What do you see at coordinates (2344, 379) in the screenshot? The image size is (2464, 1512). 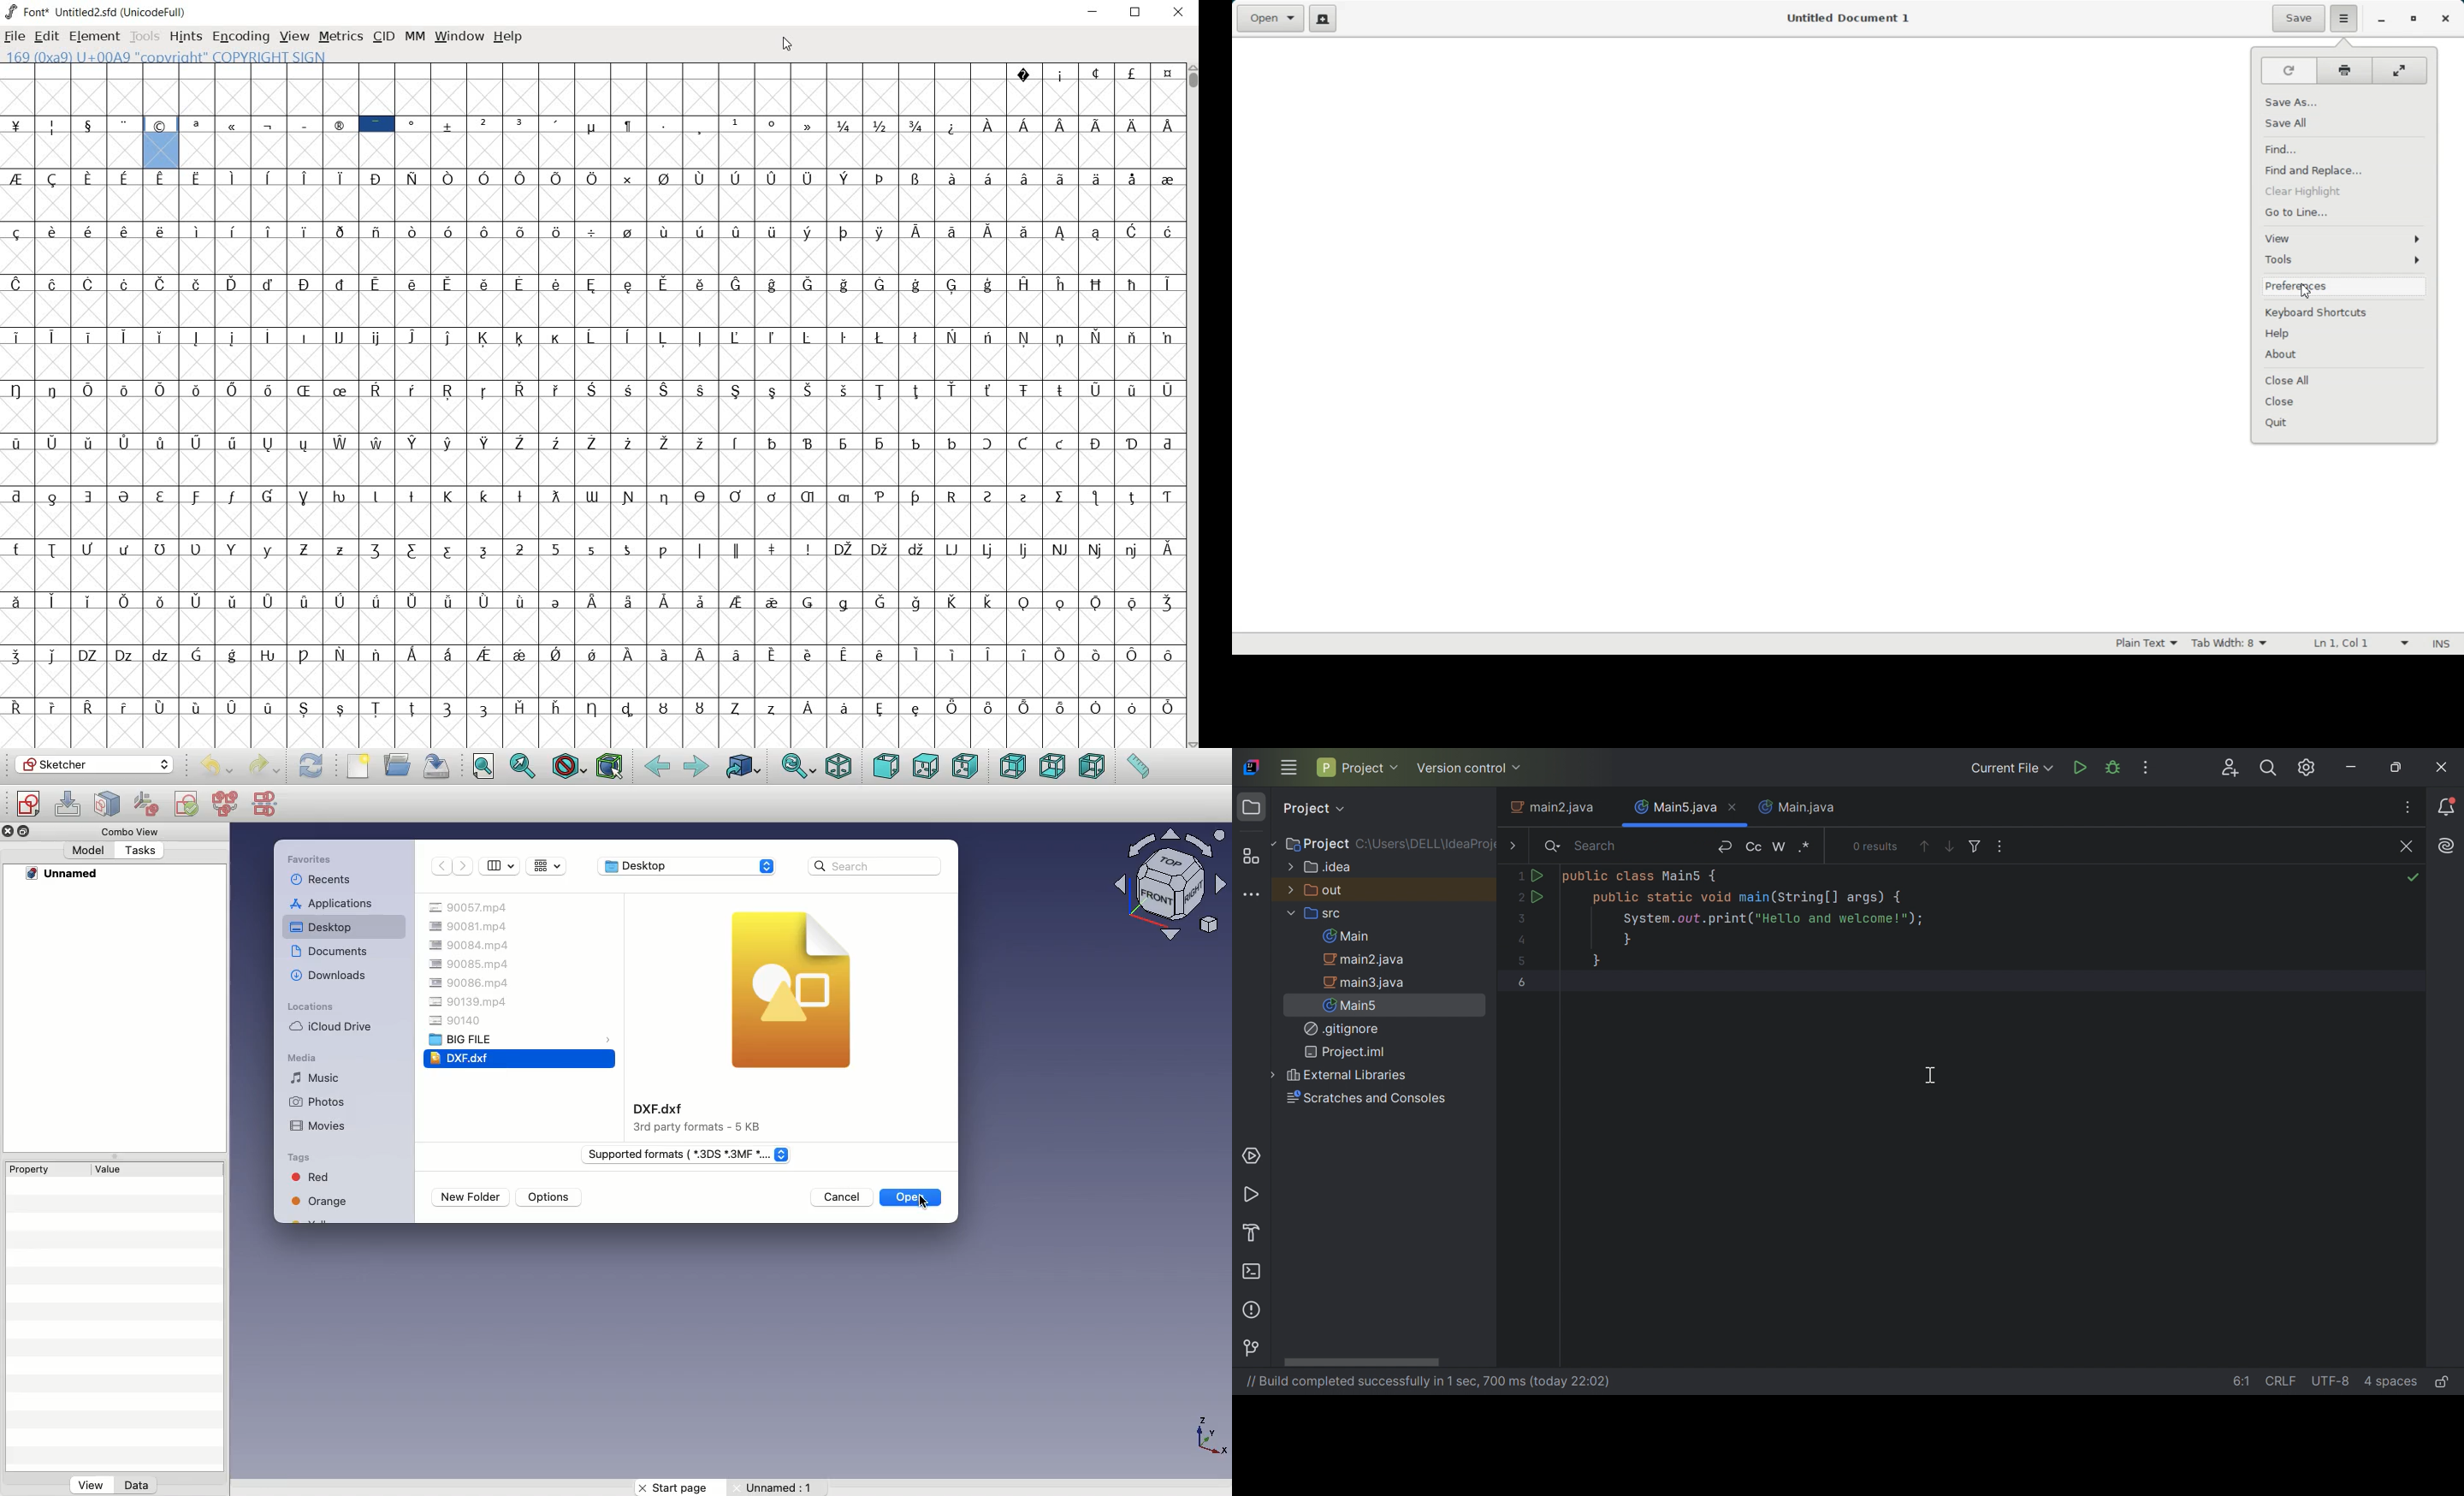 I see `Close All` at bounding box center [2344, 379].